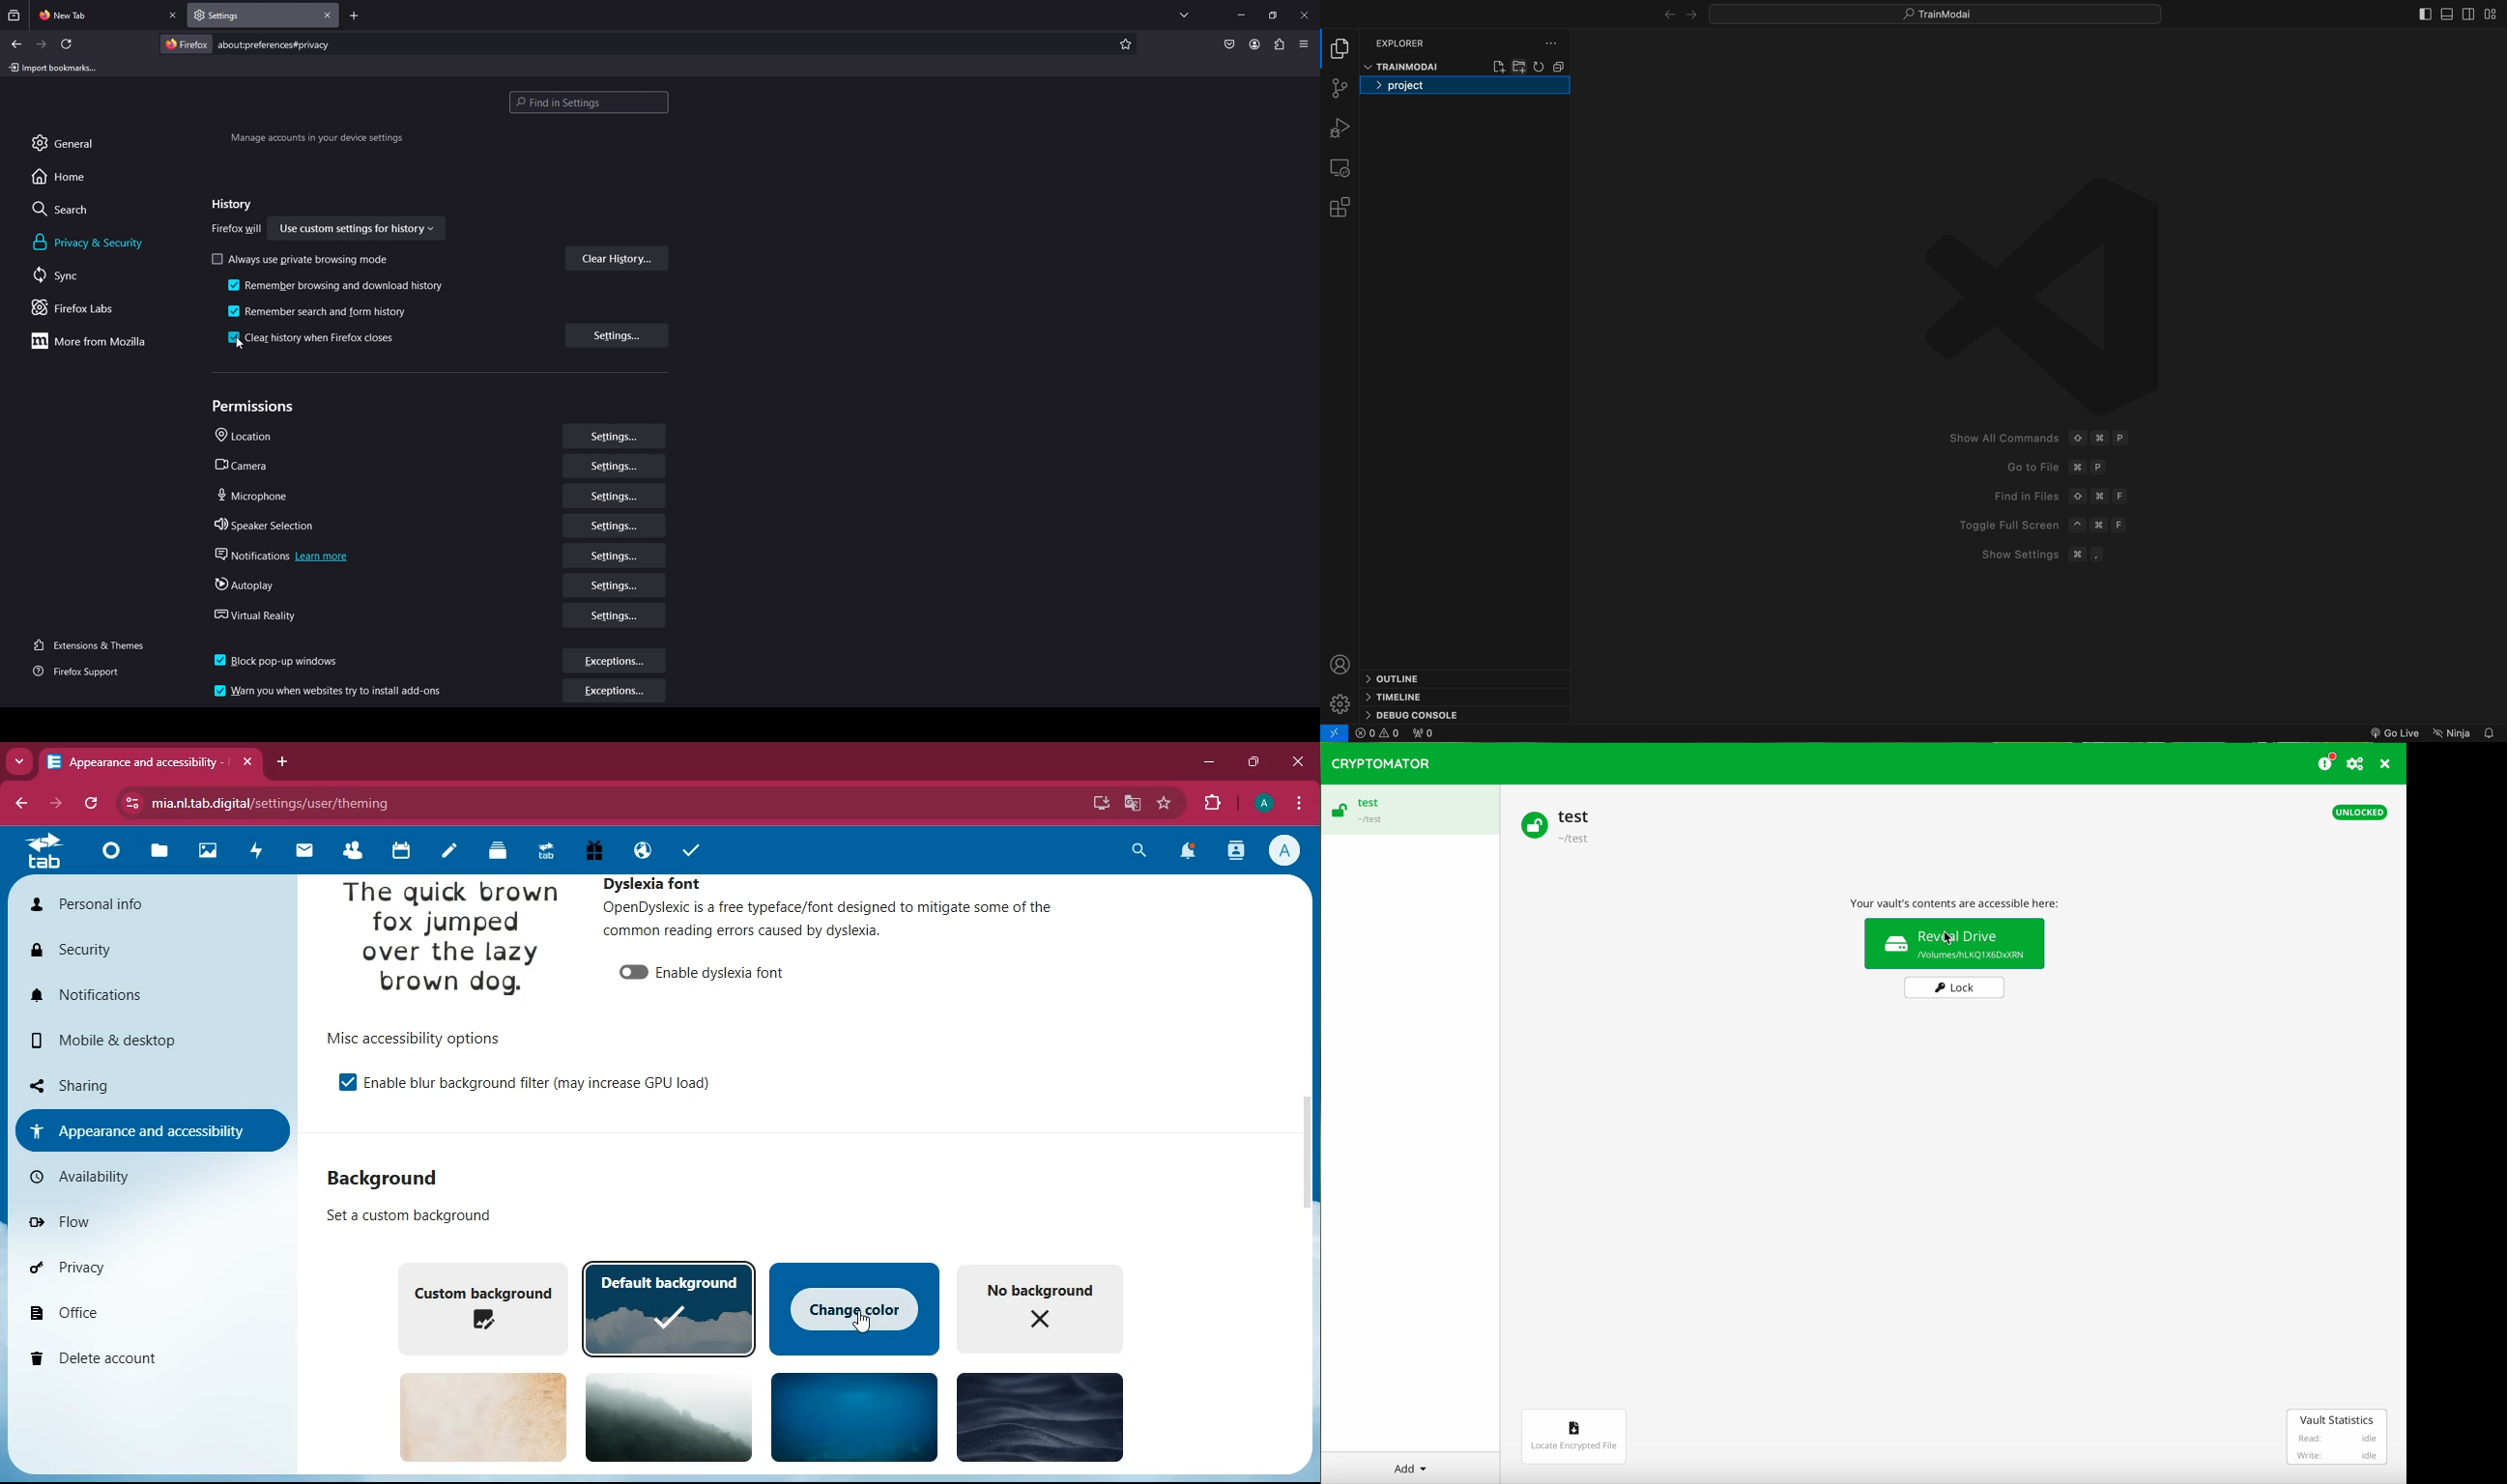 This screenshot has height=1484, width=2520. What do you see at coordinates (2037, 436) in the screenshot?
I see `Show all commands` at bounding box center [2037, 436].